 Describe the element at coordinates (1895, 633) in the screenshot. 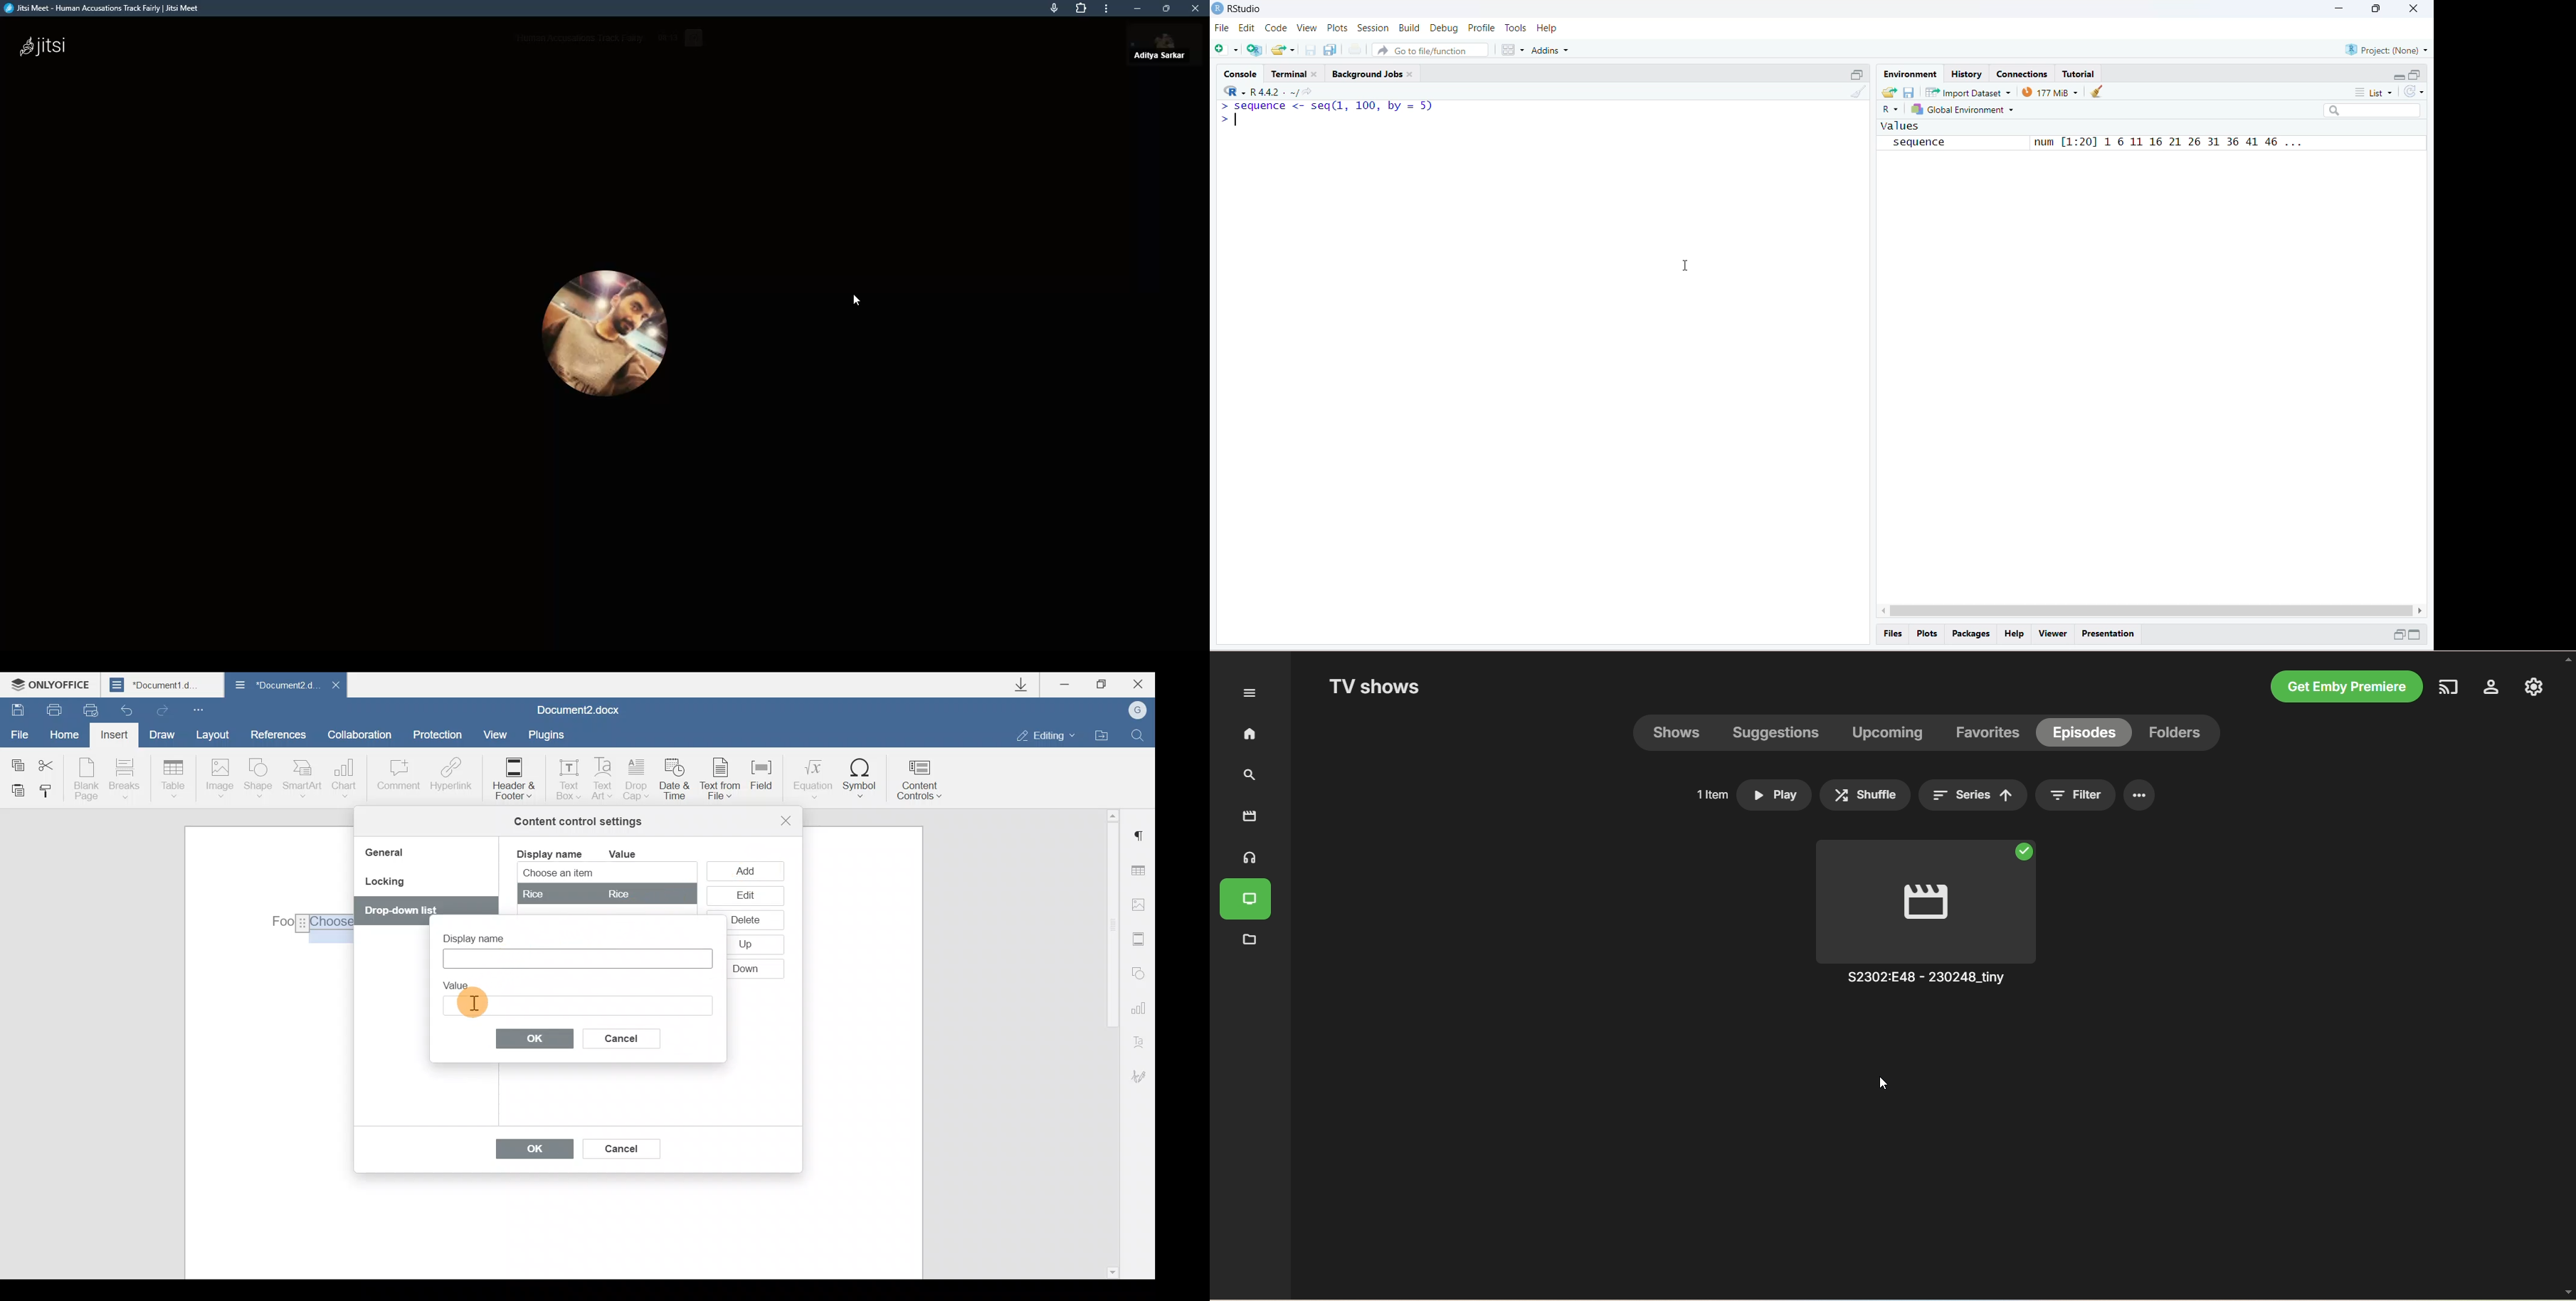

I see `files` at that location.